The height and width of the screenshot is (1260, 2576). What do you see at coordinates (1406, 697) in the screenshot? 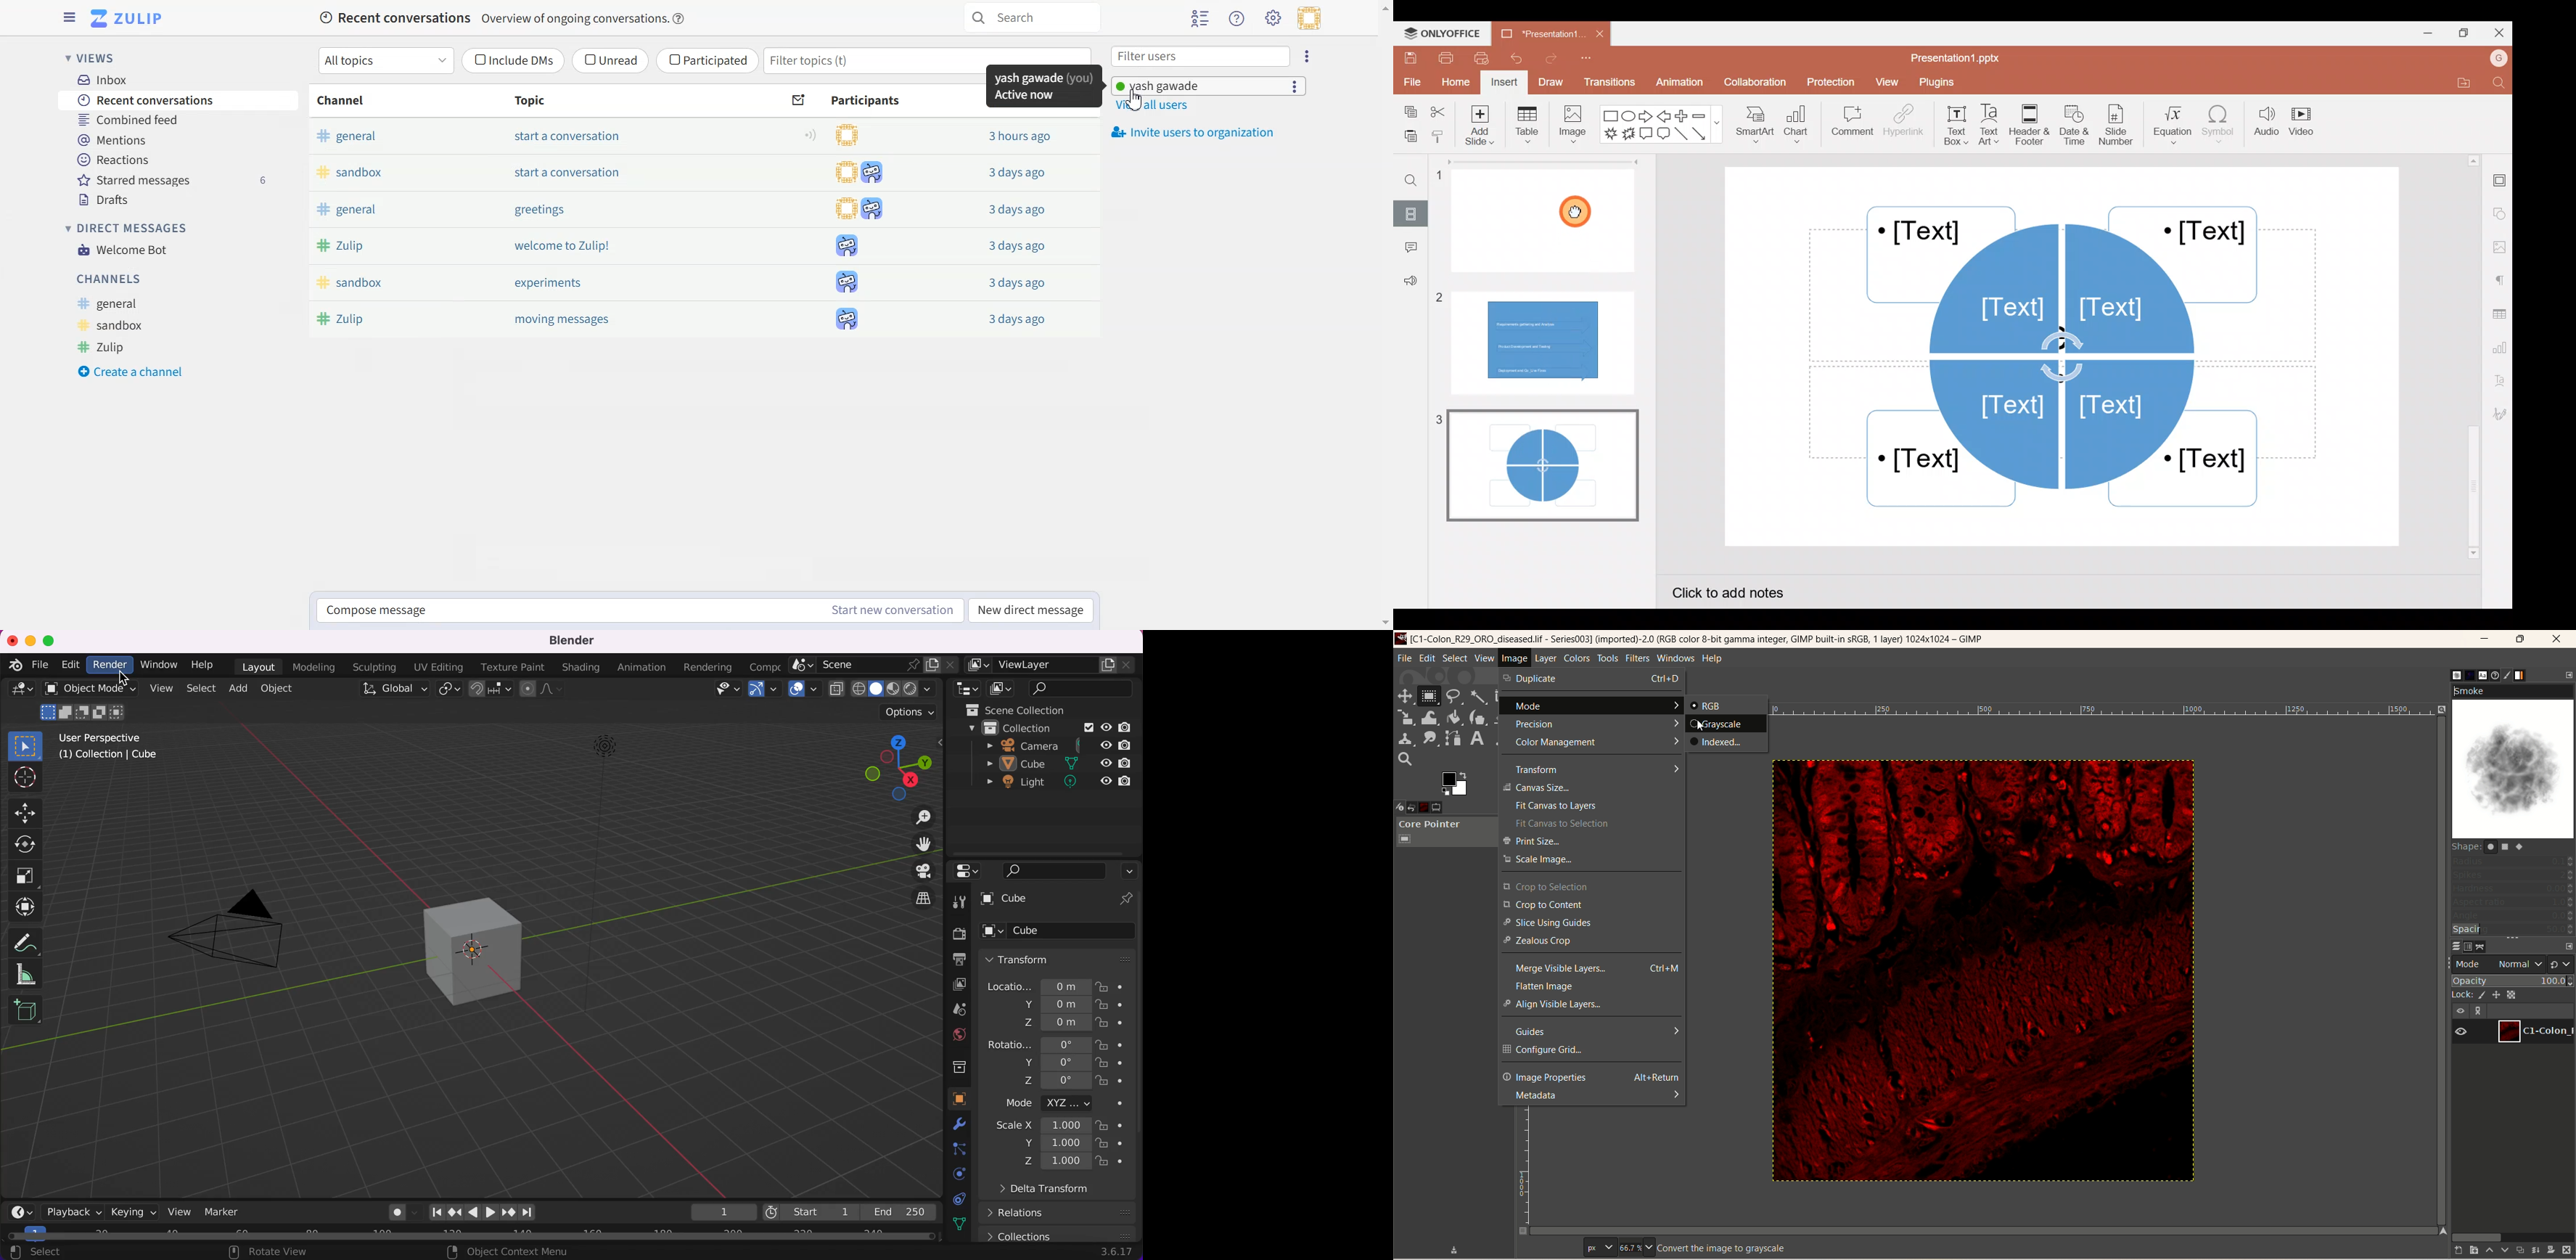
I see `move tool` at bounding box center [1406, 697].